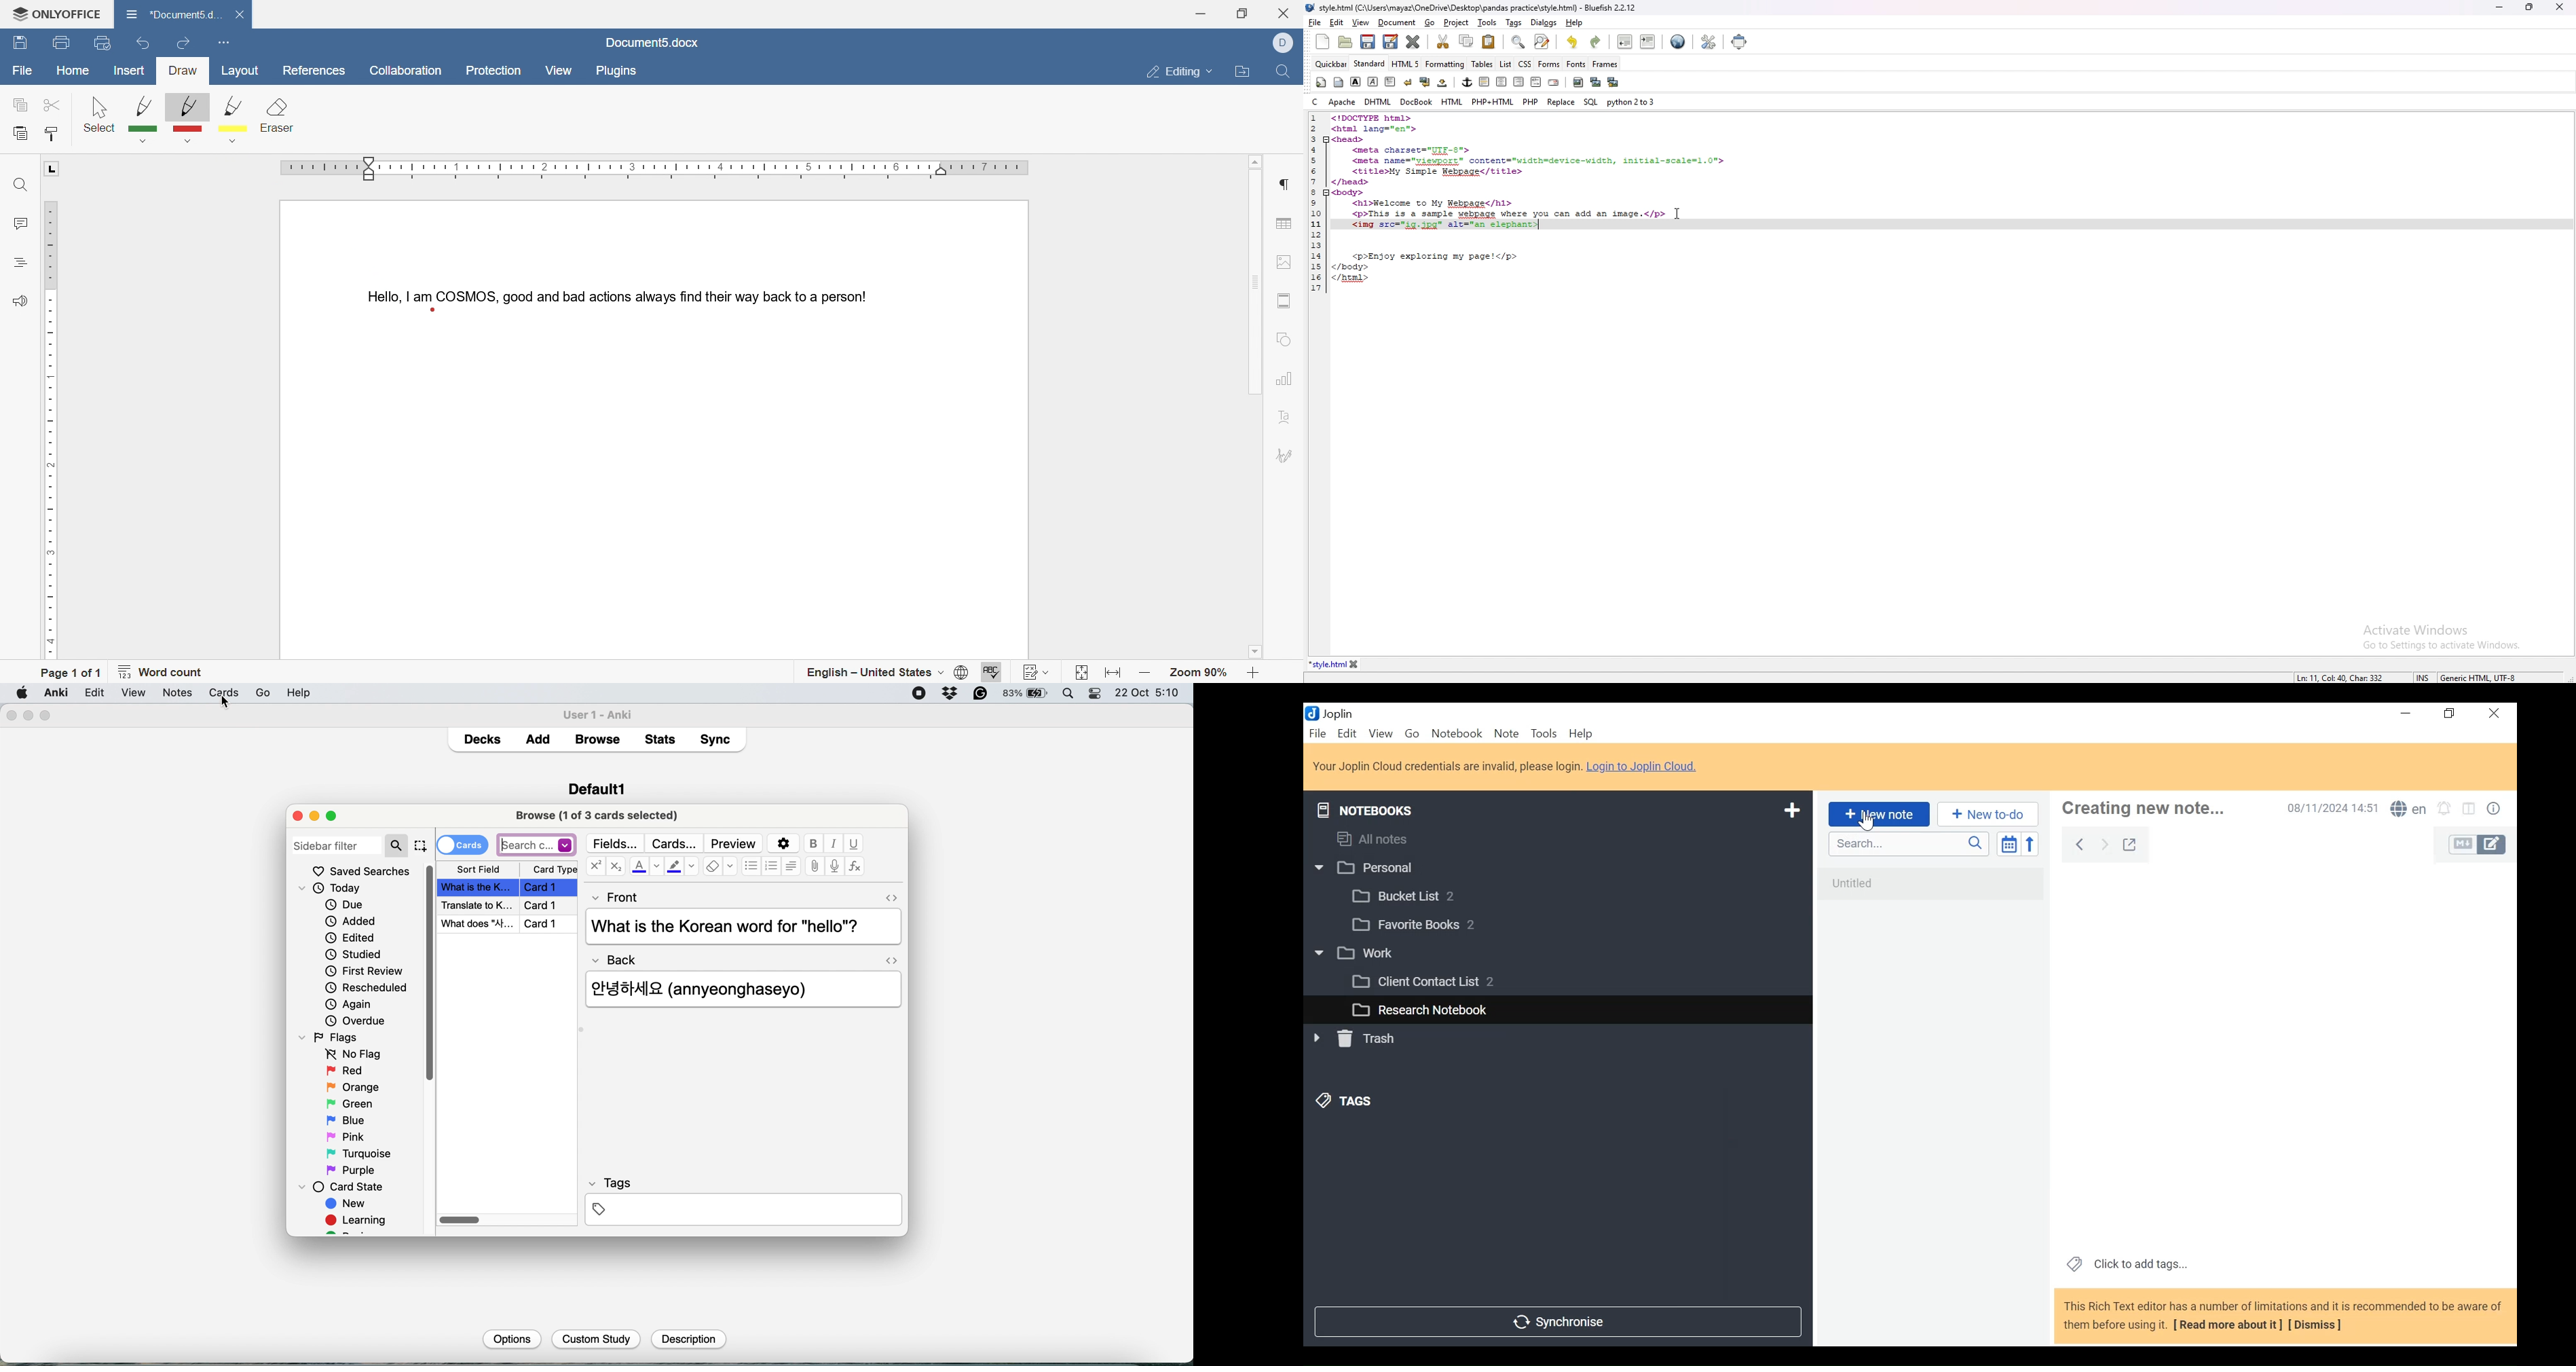 This screenshot has width=2576, height=1372. Describe the element at coordinates (370, 988) in the screenshot. I see `resheduled` at that location.